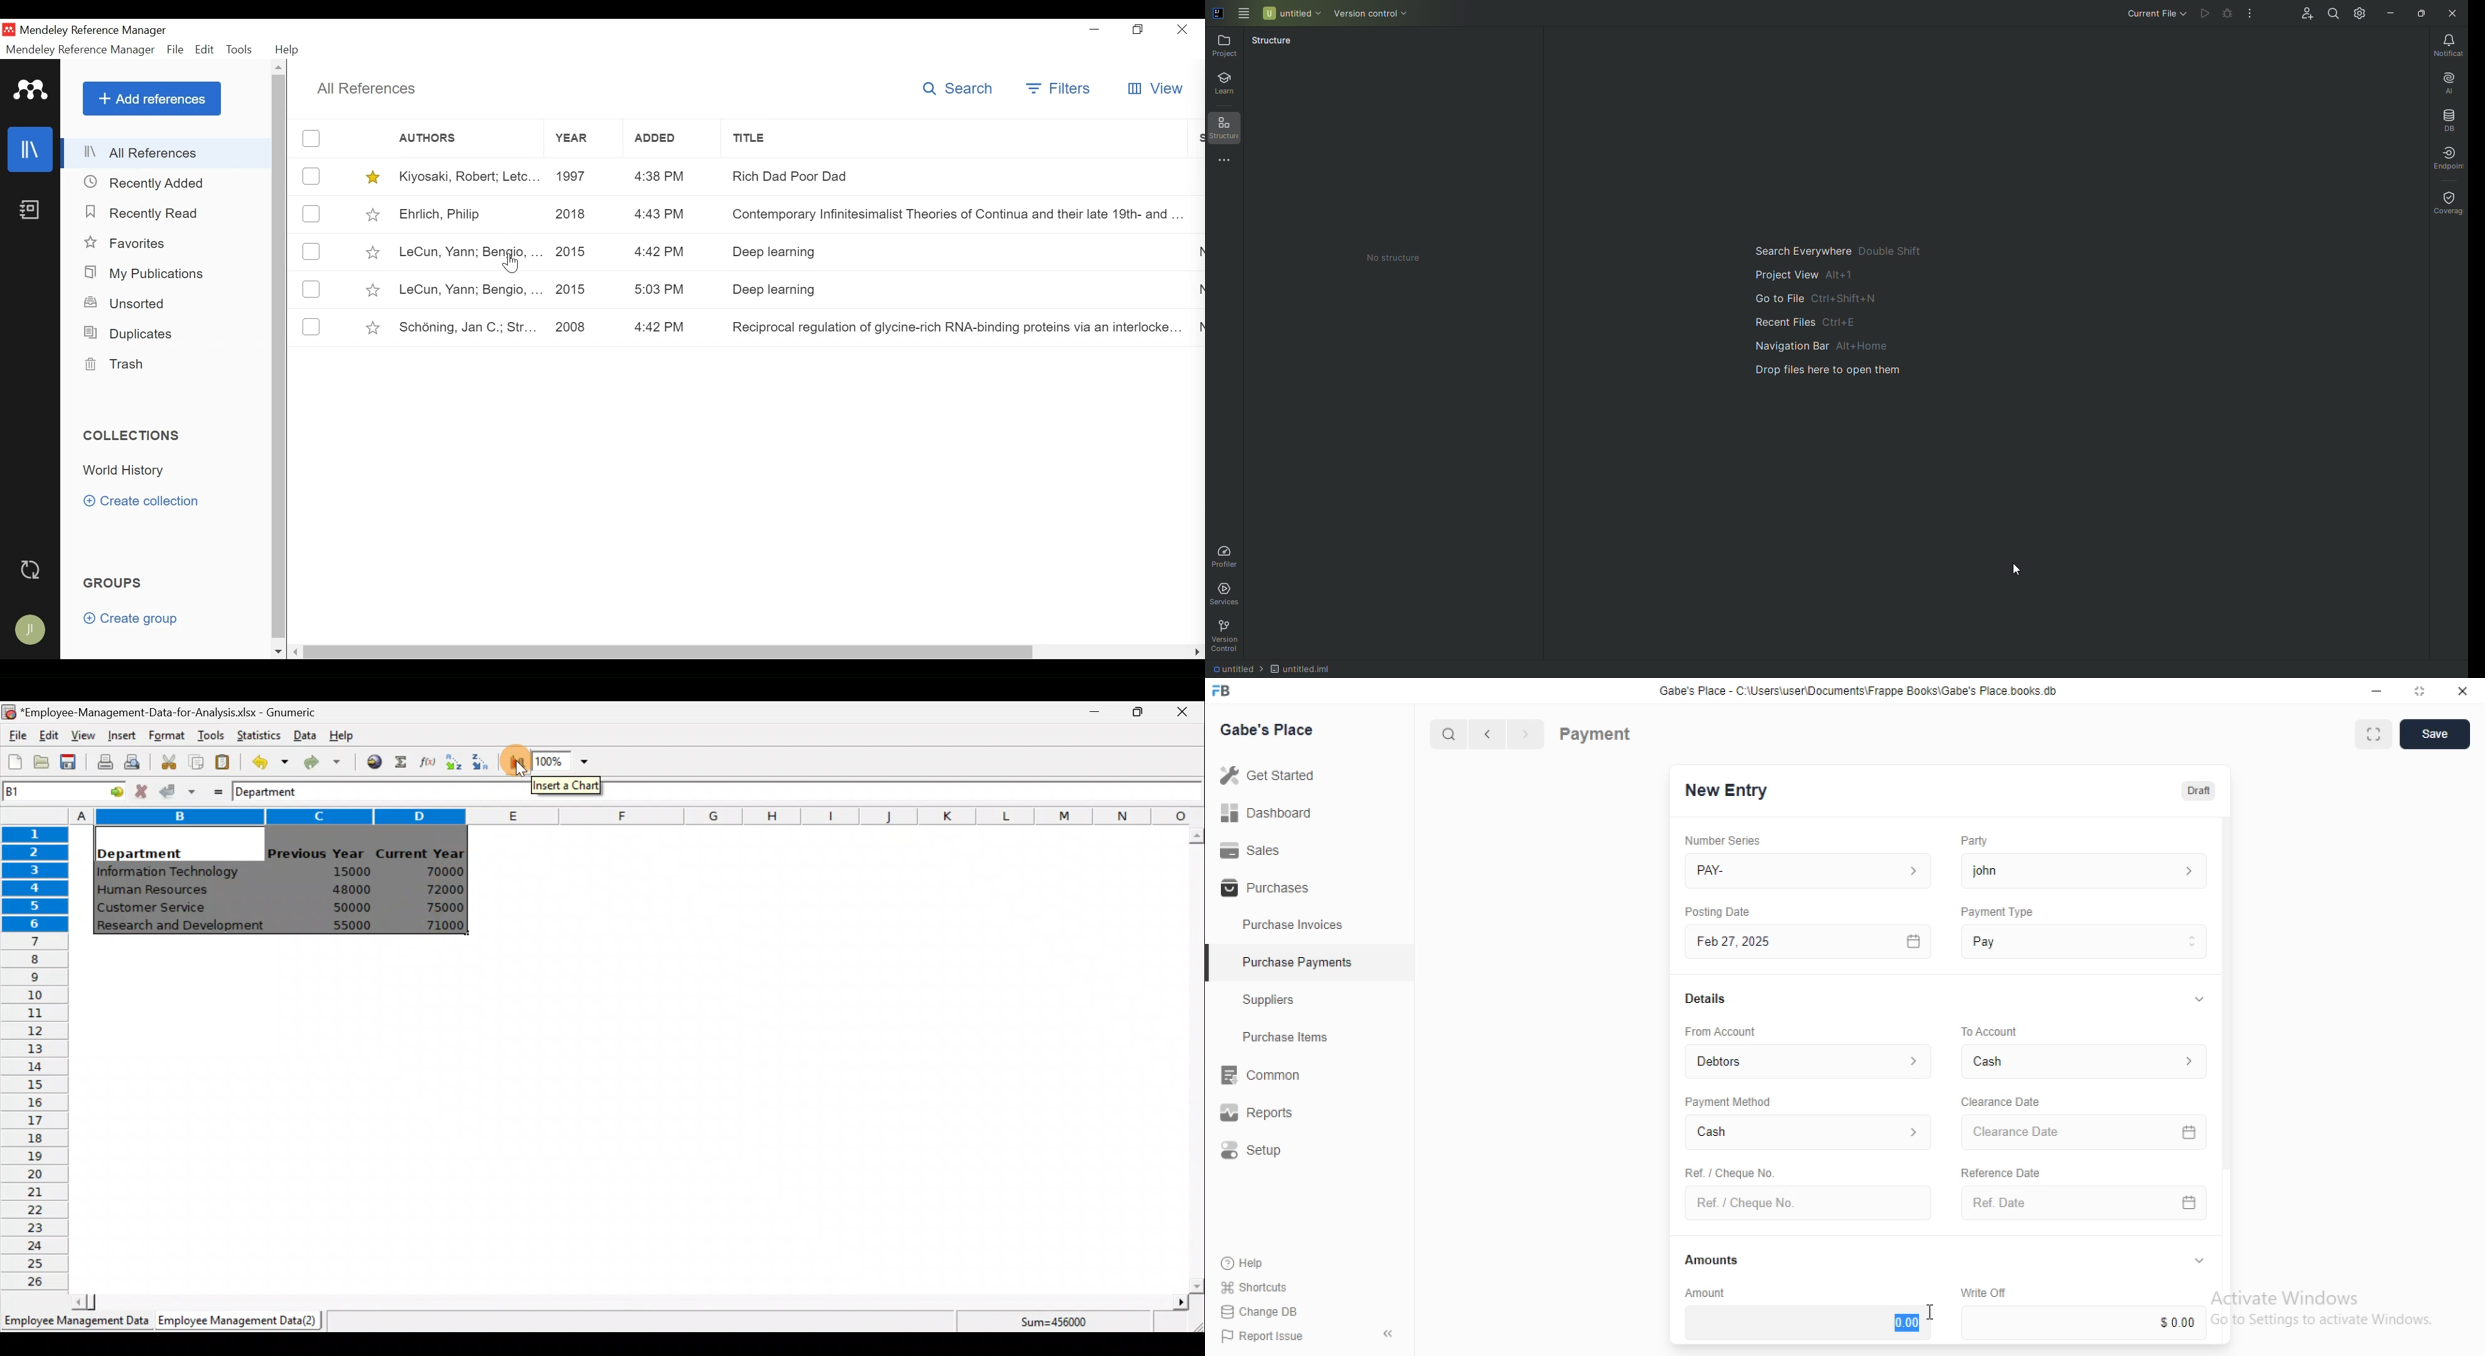 The image size is (2492, 1372). I want to click on Purchase Invoices, so click(1293, 925).